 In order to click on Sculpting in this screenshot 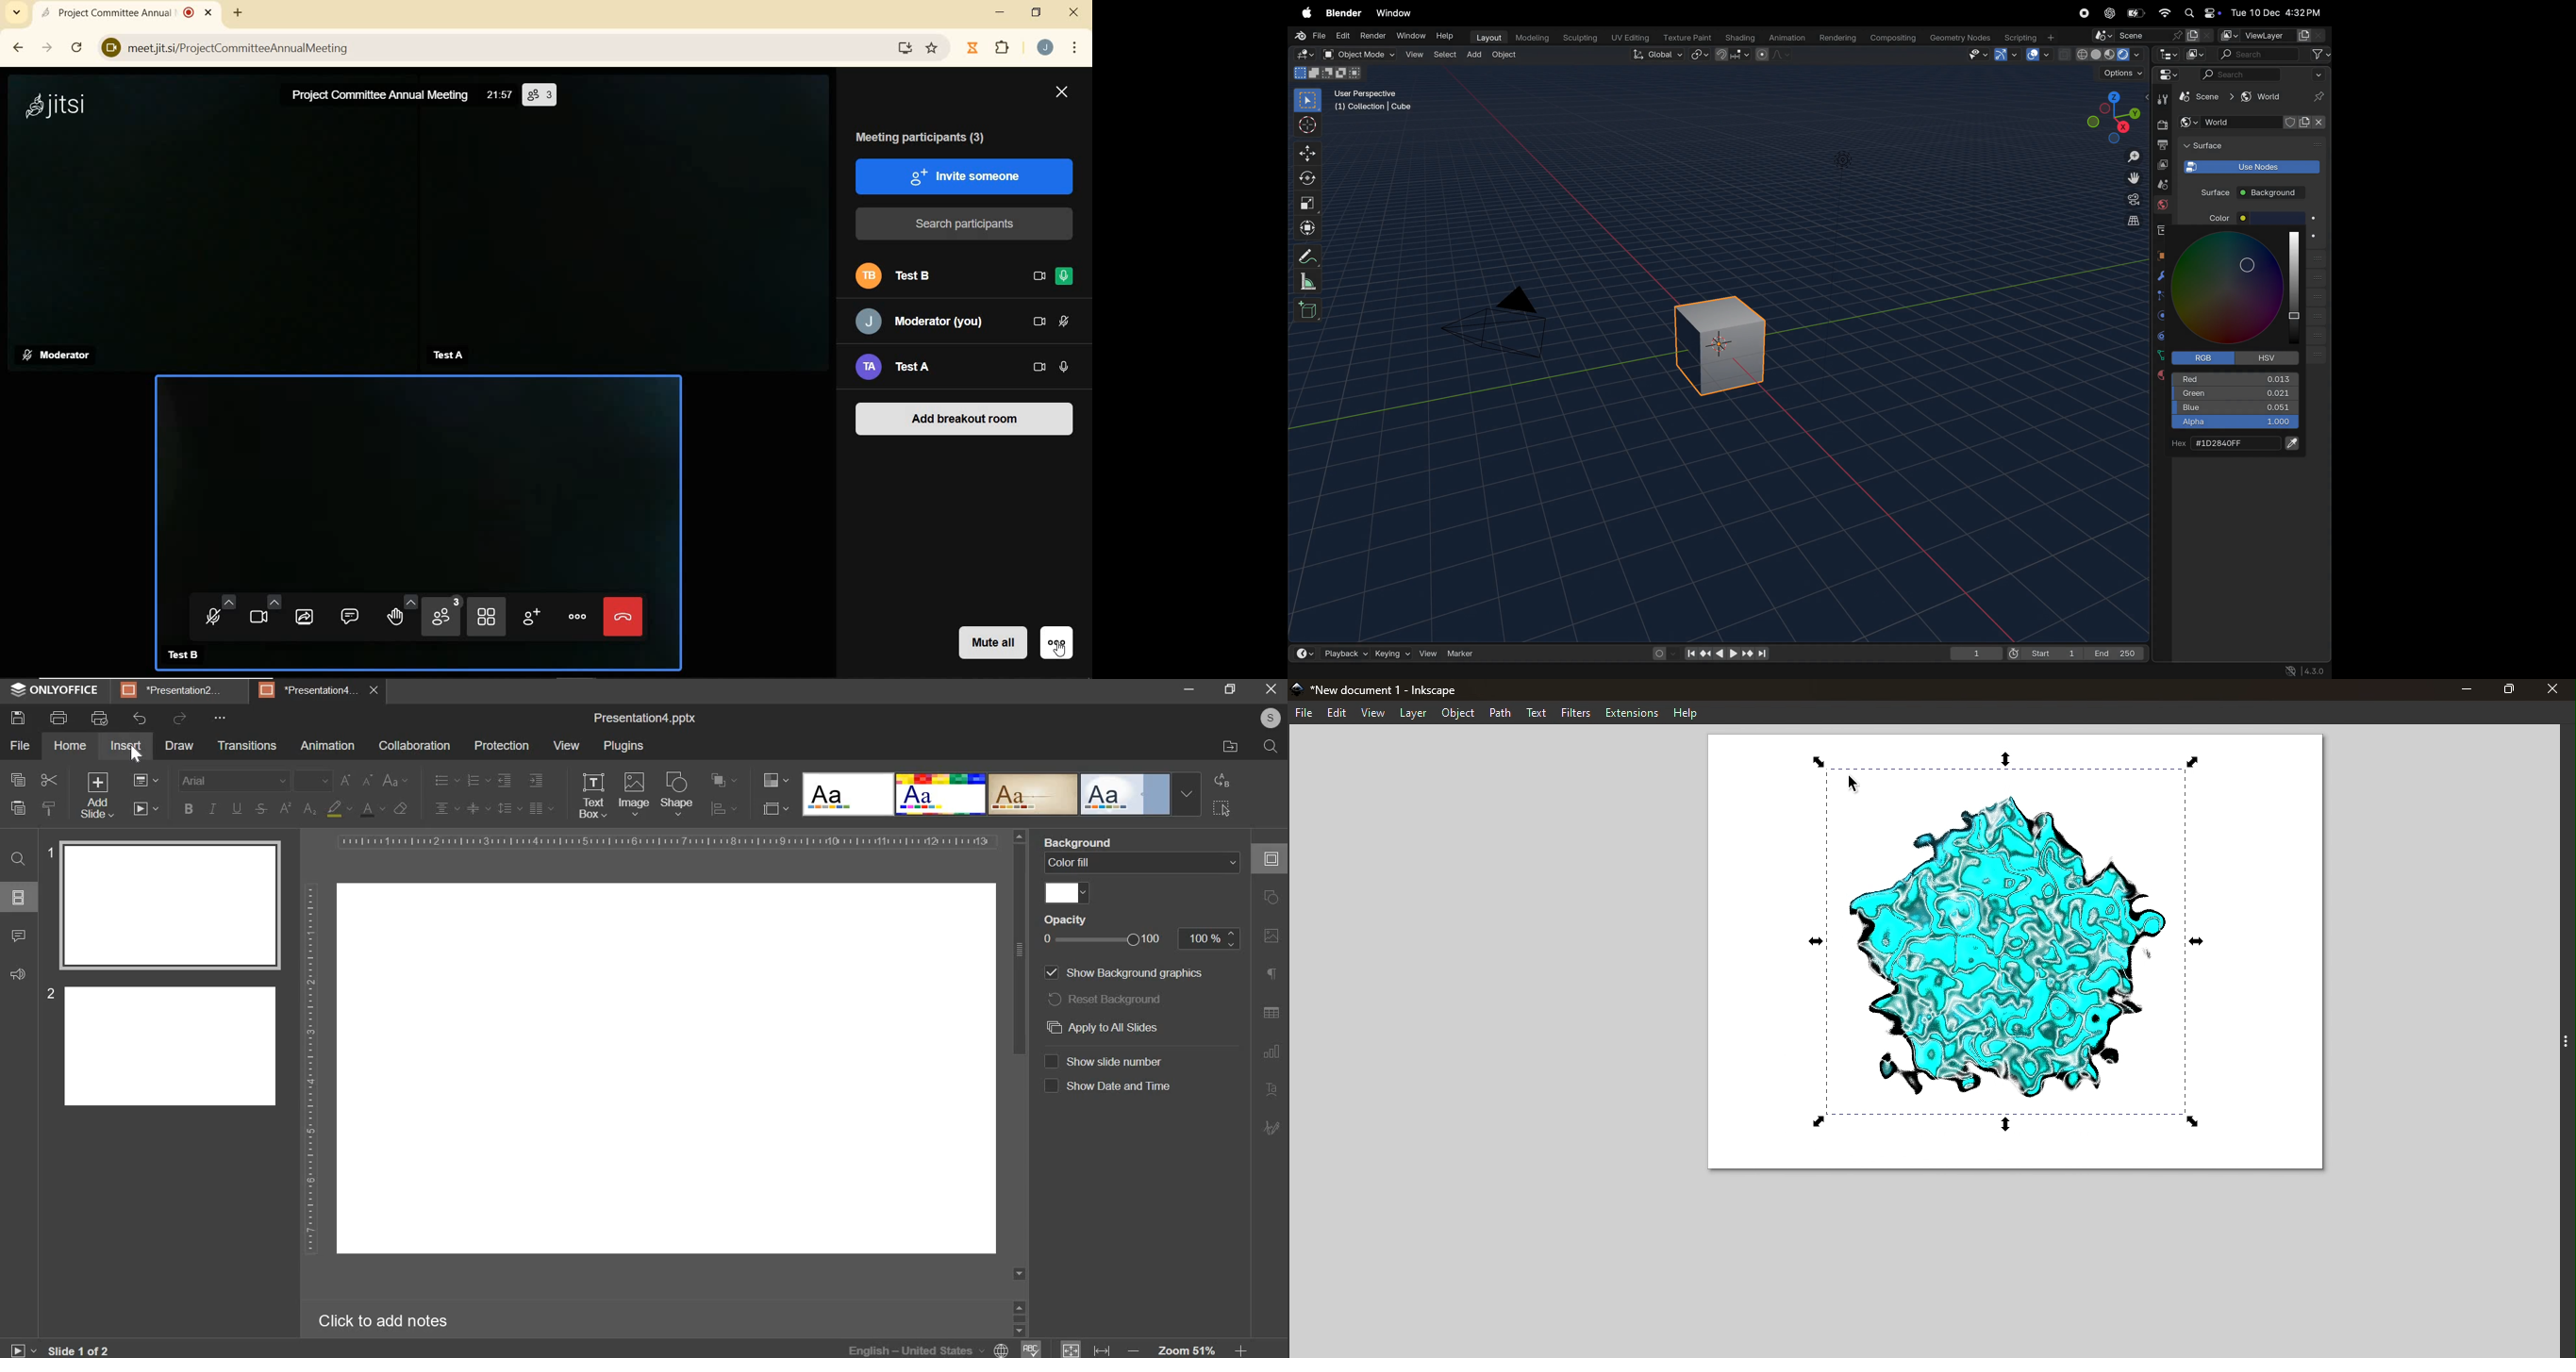, I will do `click(1577, 38)`.